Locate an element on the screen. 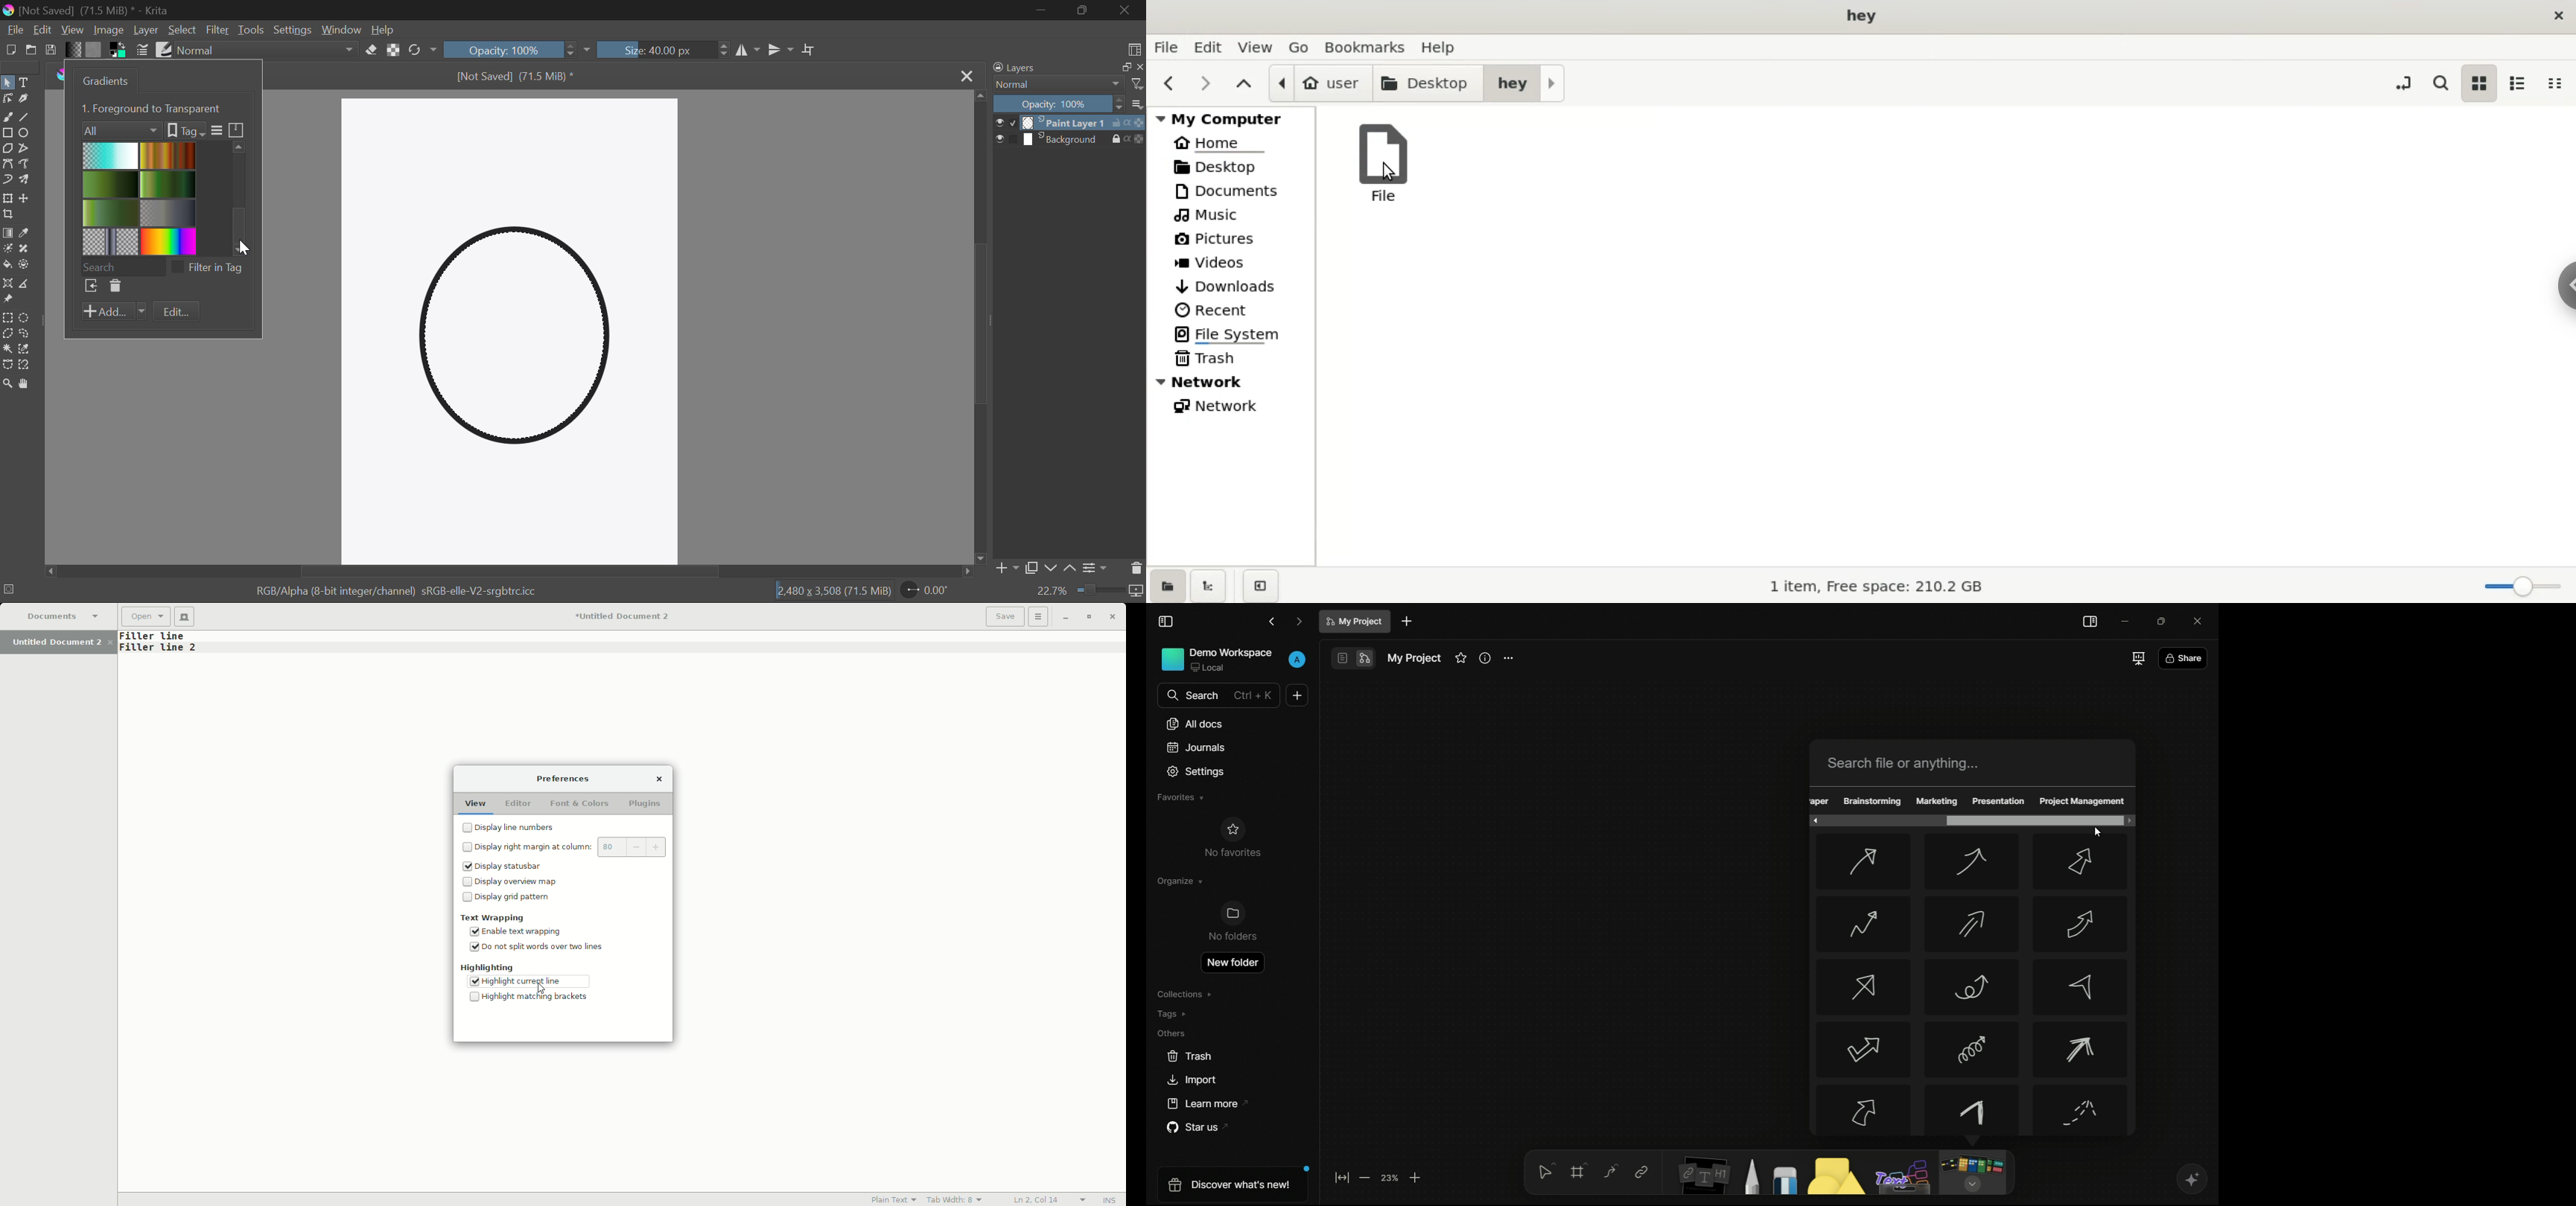 This screenshot has width=2576, height=1232. arrow-1 is located at coordinates (1862, 862).